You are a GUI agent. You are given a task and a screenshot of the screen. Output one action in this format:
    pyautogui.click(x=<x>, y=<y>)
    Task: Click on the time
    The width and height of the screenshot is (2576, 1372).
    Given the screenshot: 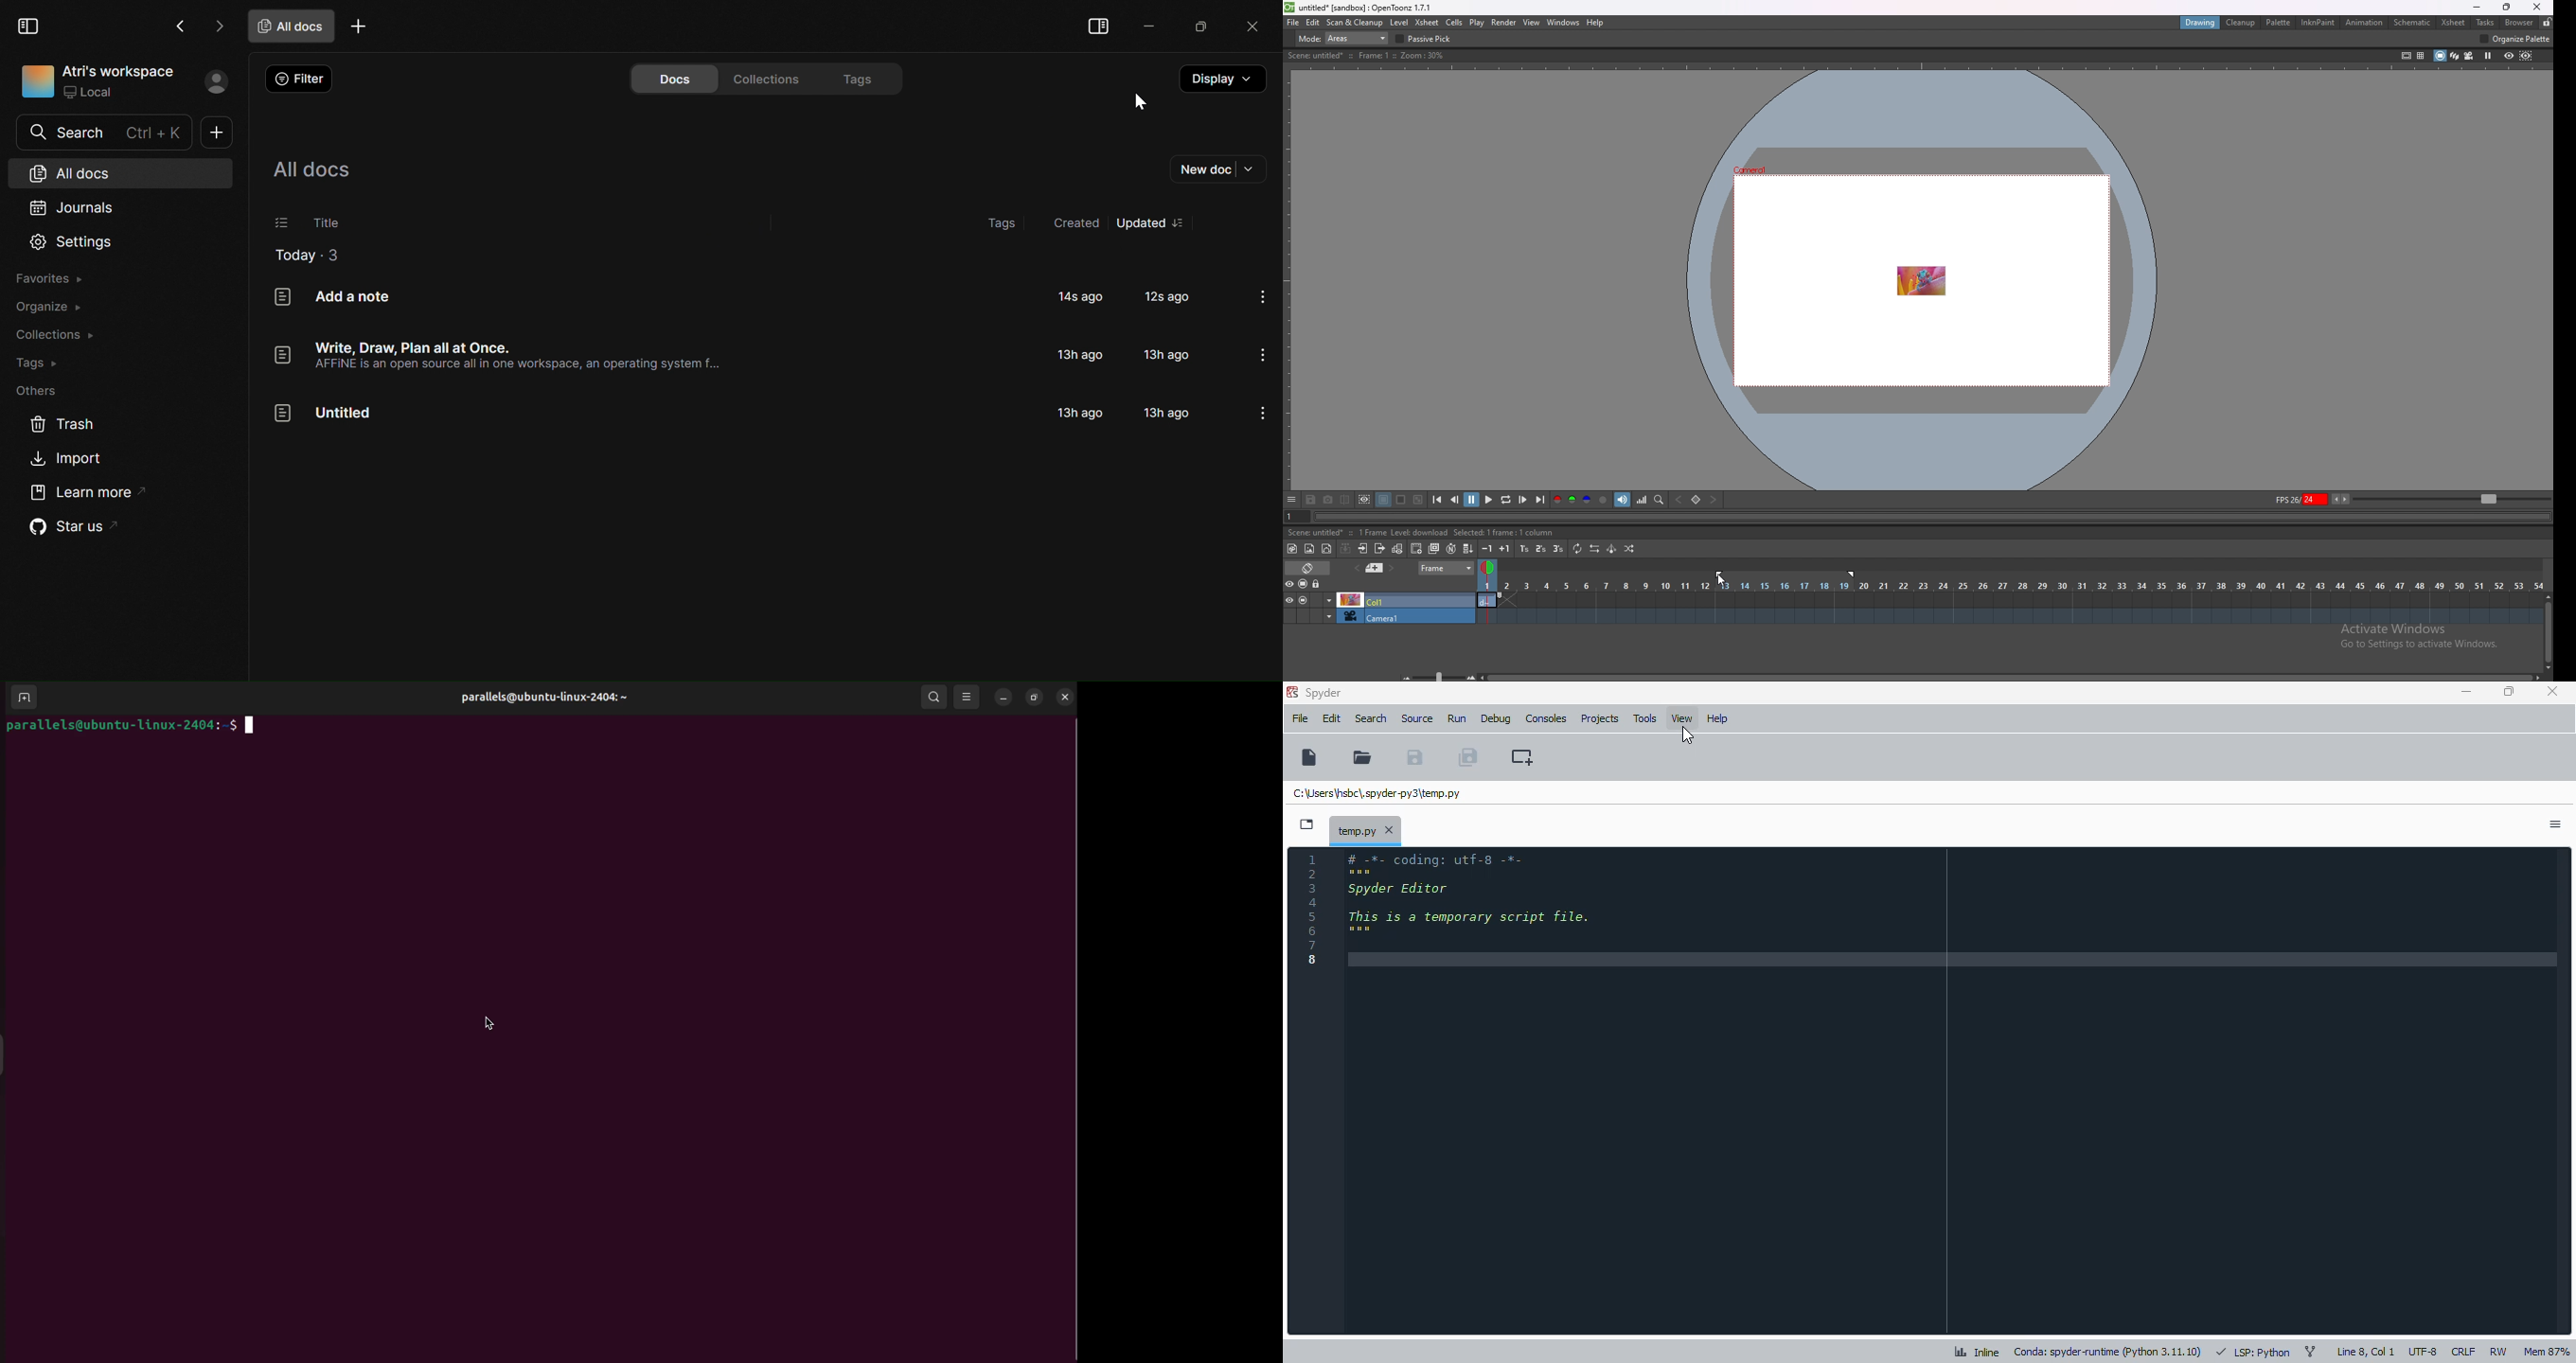 What is the action you would take?
    pyautogui.click(x=2010, y=585)
    